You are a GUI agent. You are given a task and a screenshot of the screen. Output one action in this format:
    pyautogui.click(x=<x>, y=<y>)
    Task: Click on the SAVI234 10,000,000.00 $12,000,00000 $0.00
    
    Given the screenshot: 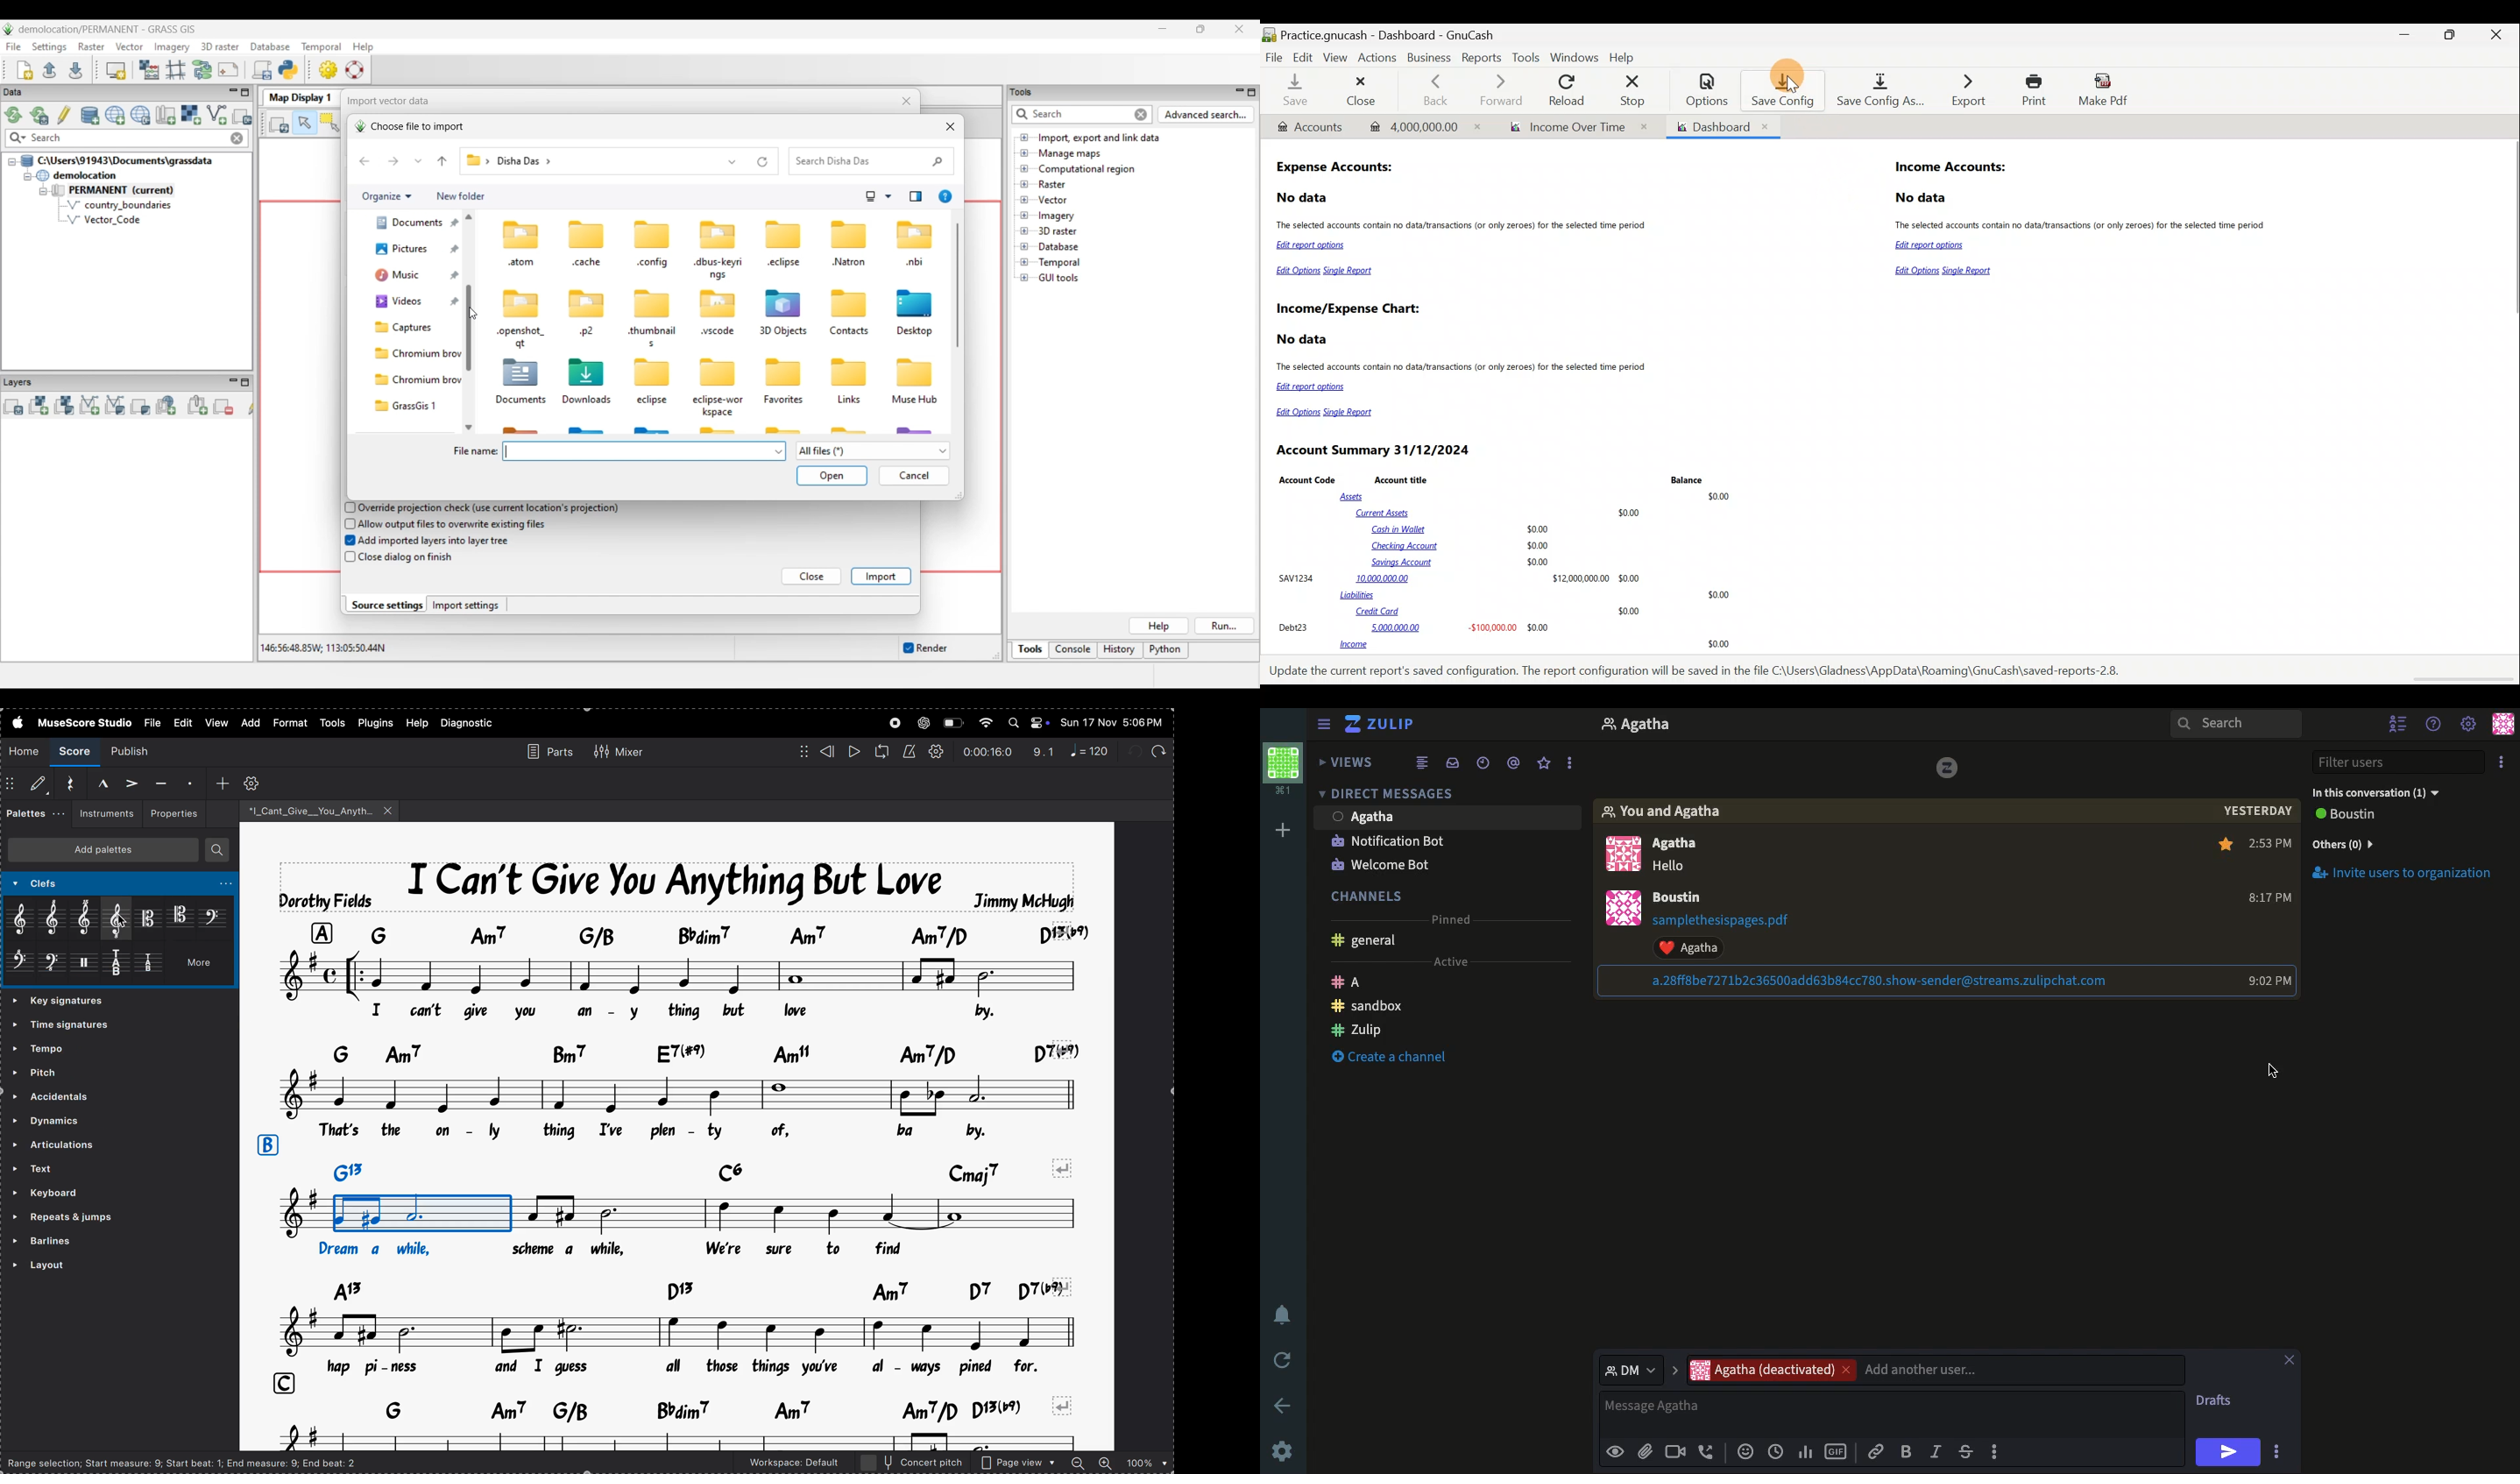 What is the action you would take?
    pyautogui.click(x=1459, y=578)
    